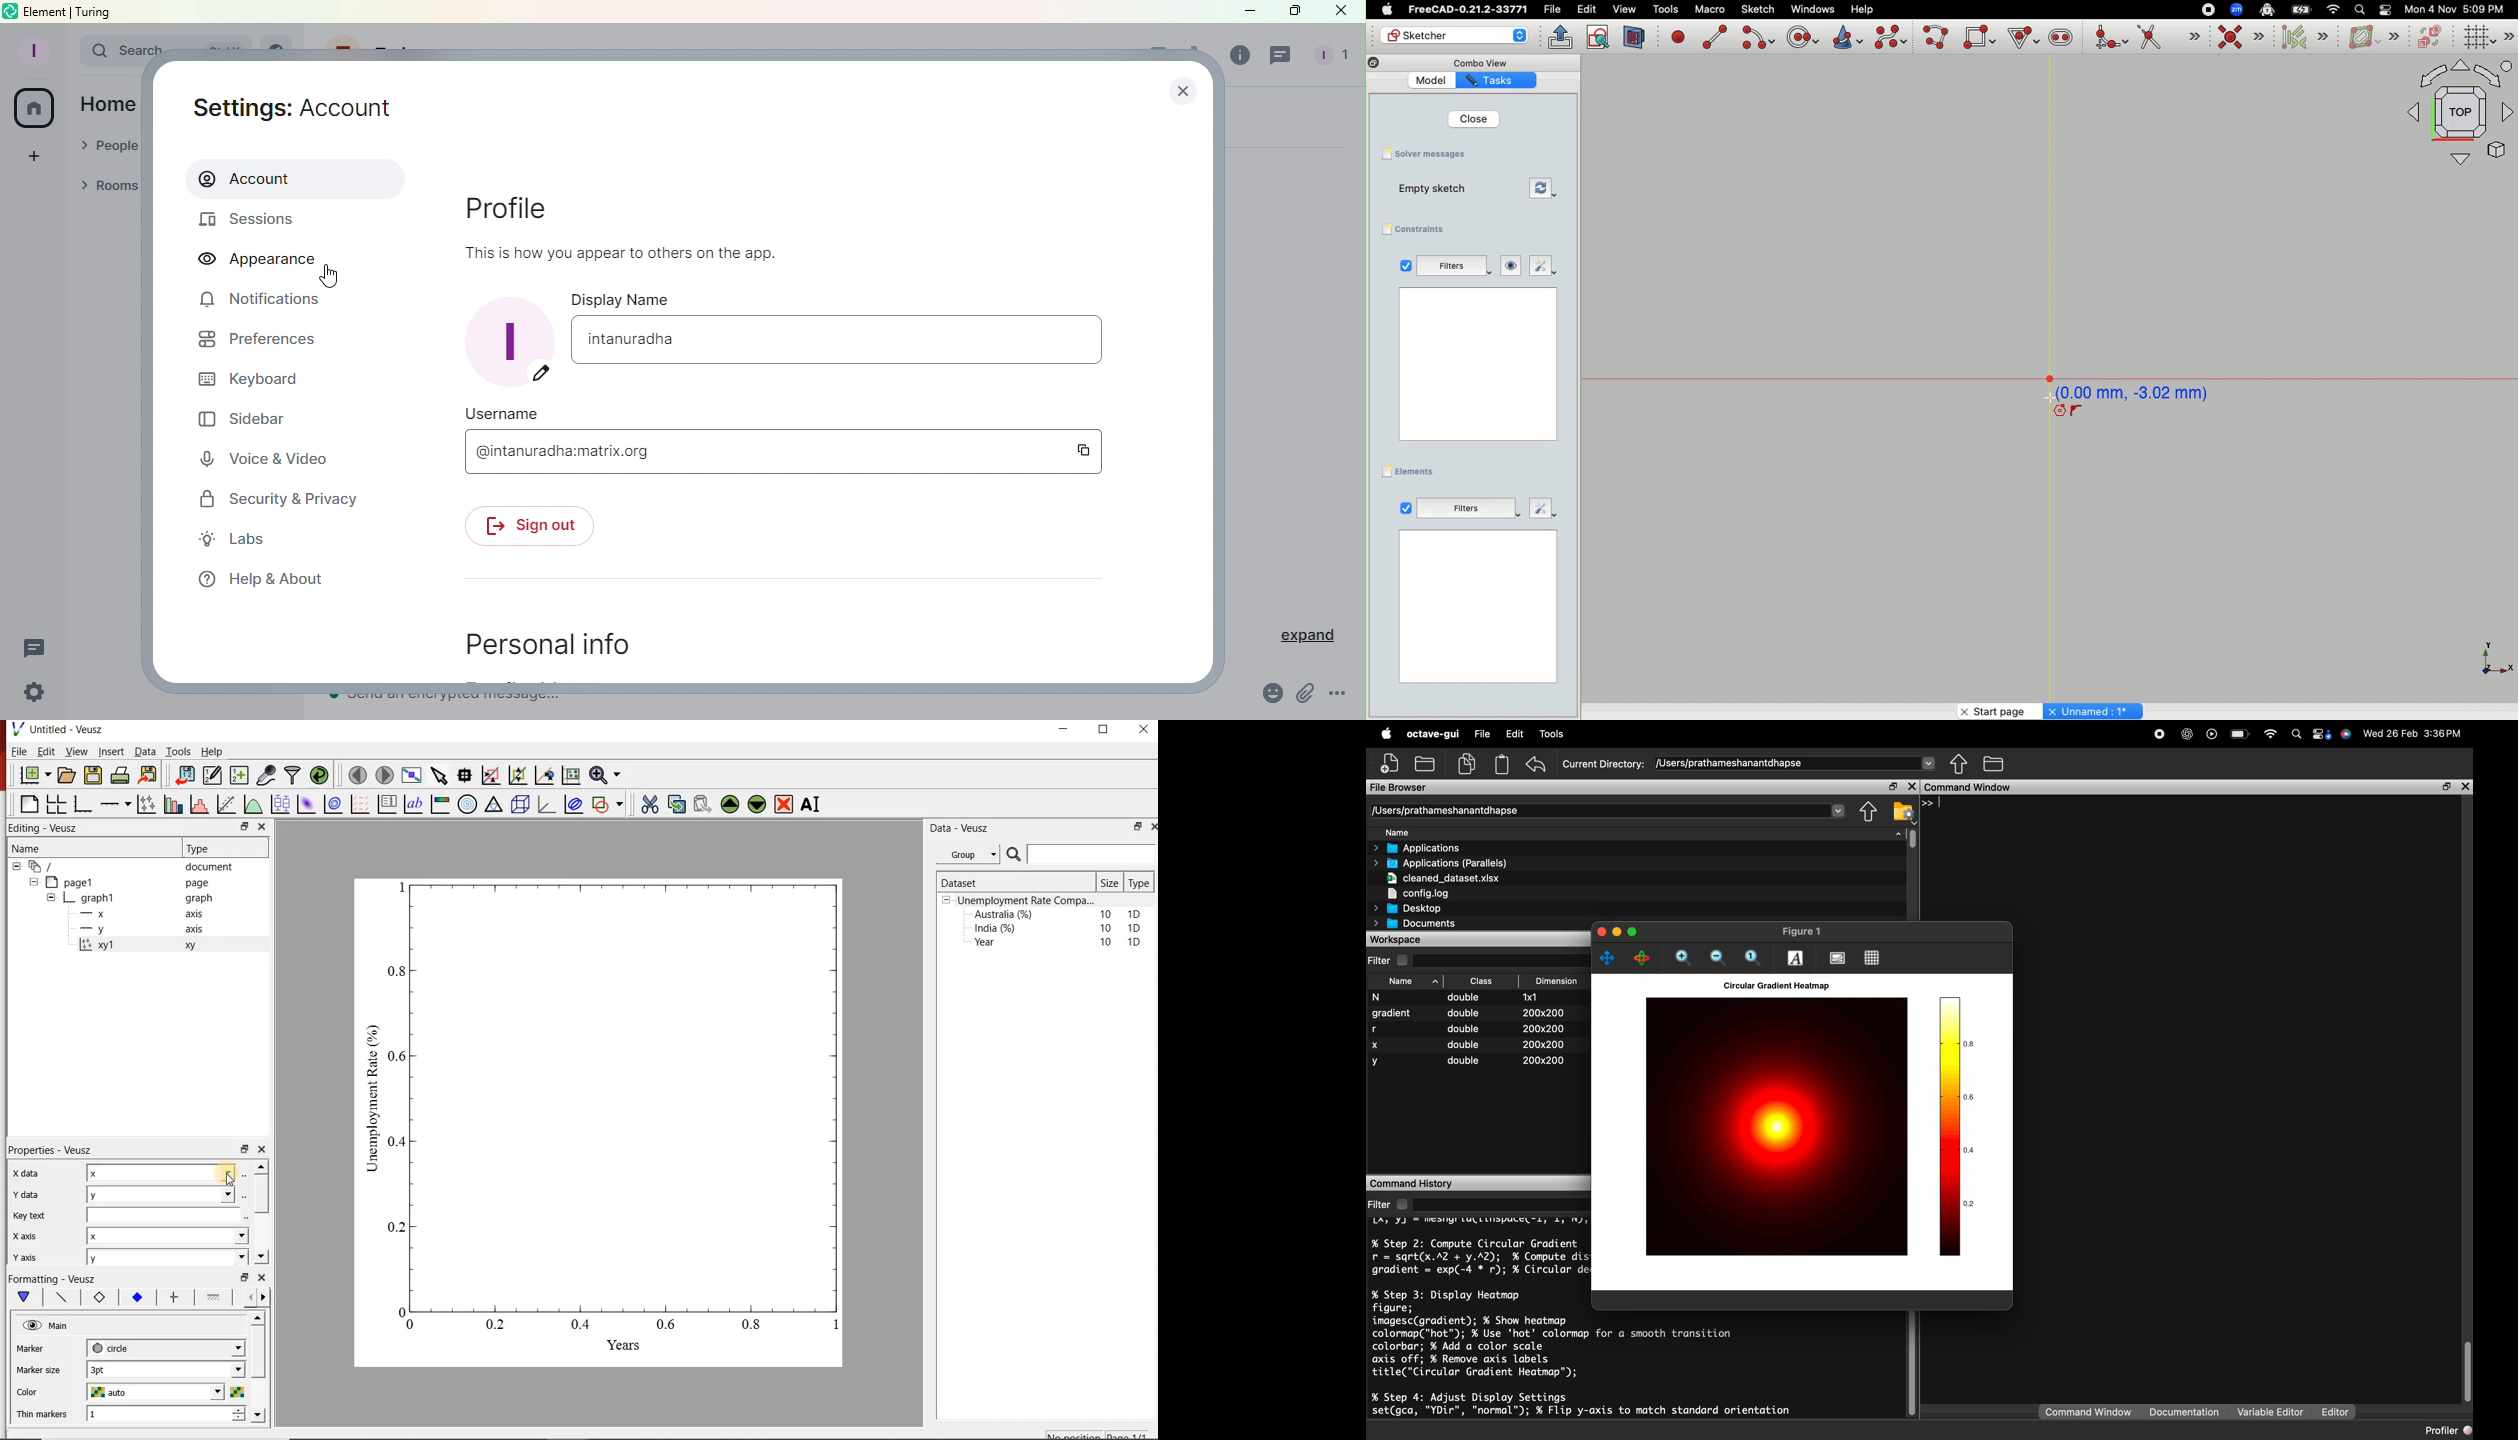 Image resolution: width=2520 pixels, height=1456 pixels. Describe the element at coordinates (93, 774) in the screenshot. I see `save document` at that location.